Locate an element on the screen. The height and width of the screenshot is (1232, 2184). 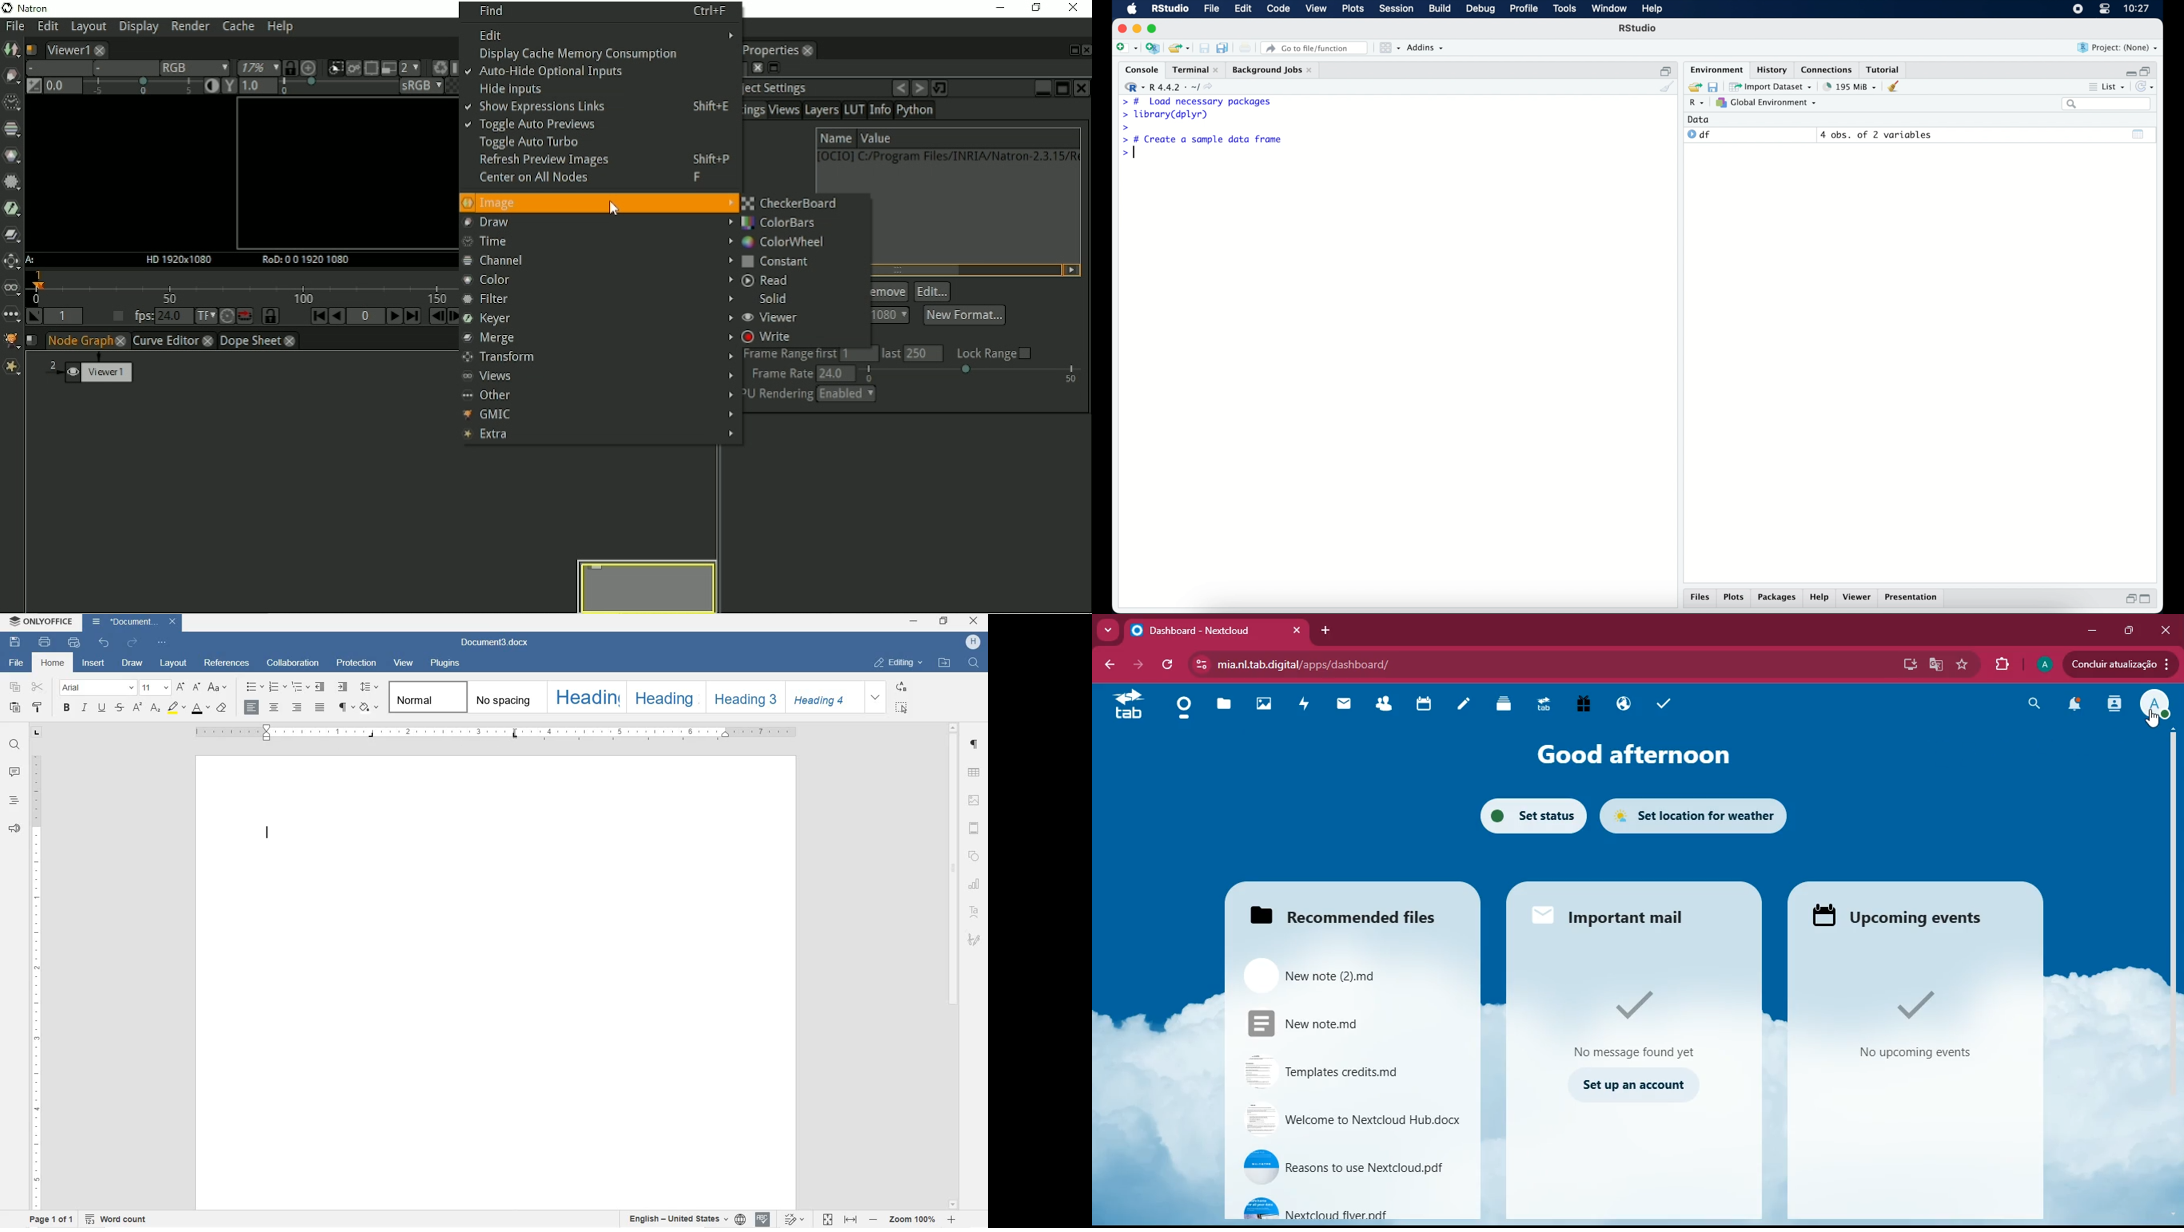
clear console is located at coordinates (1666, 88).